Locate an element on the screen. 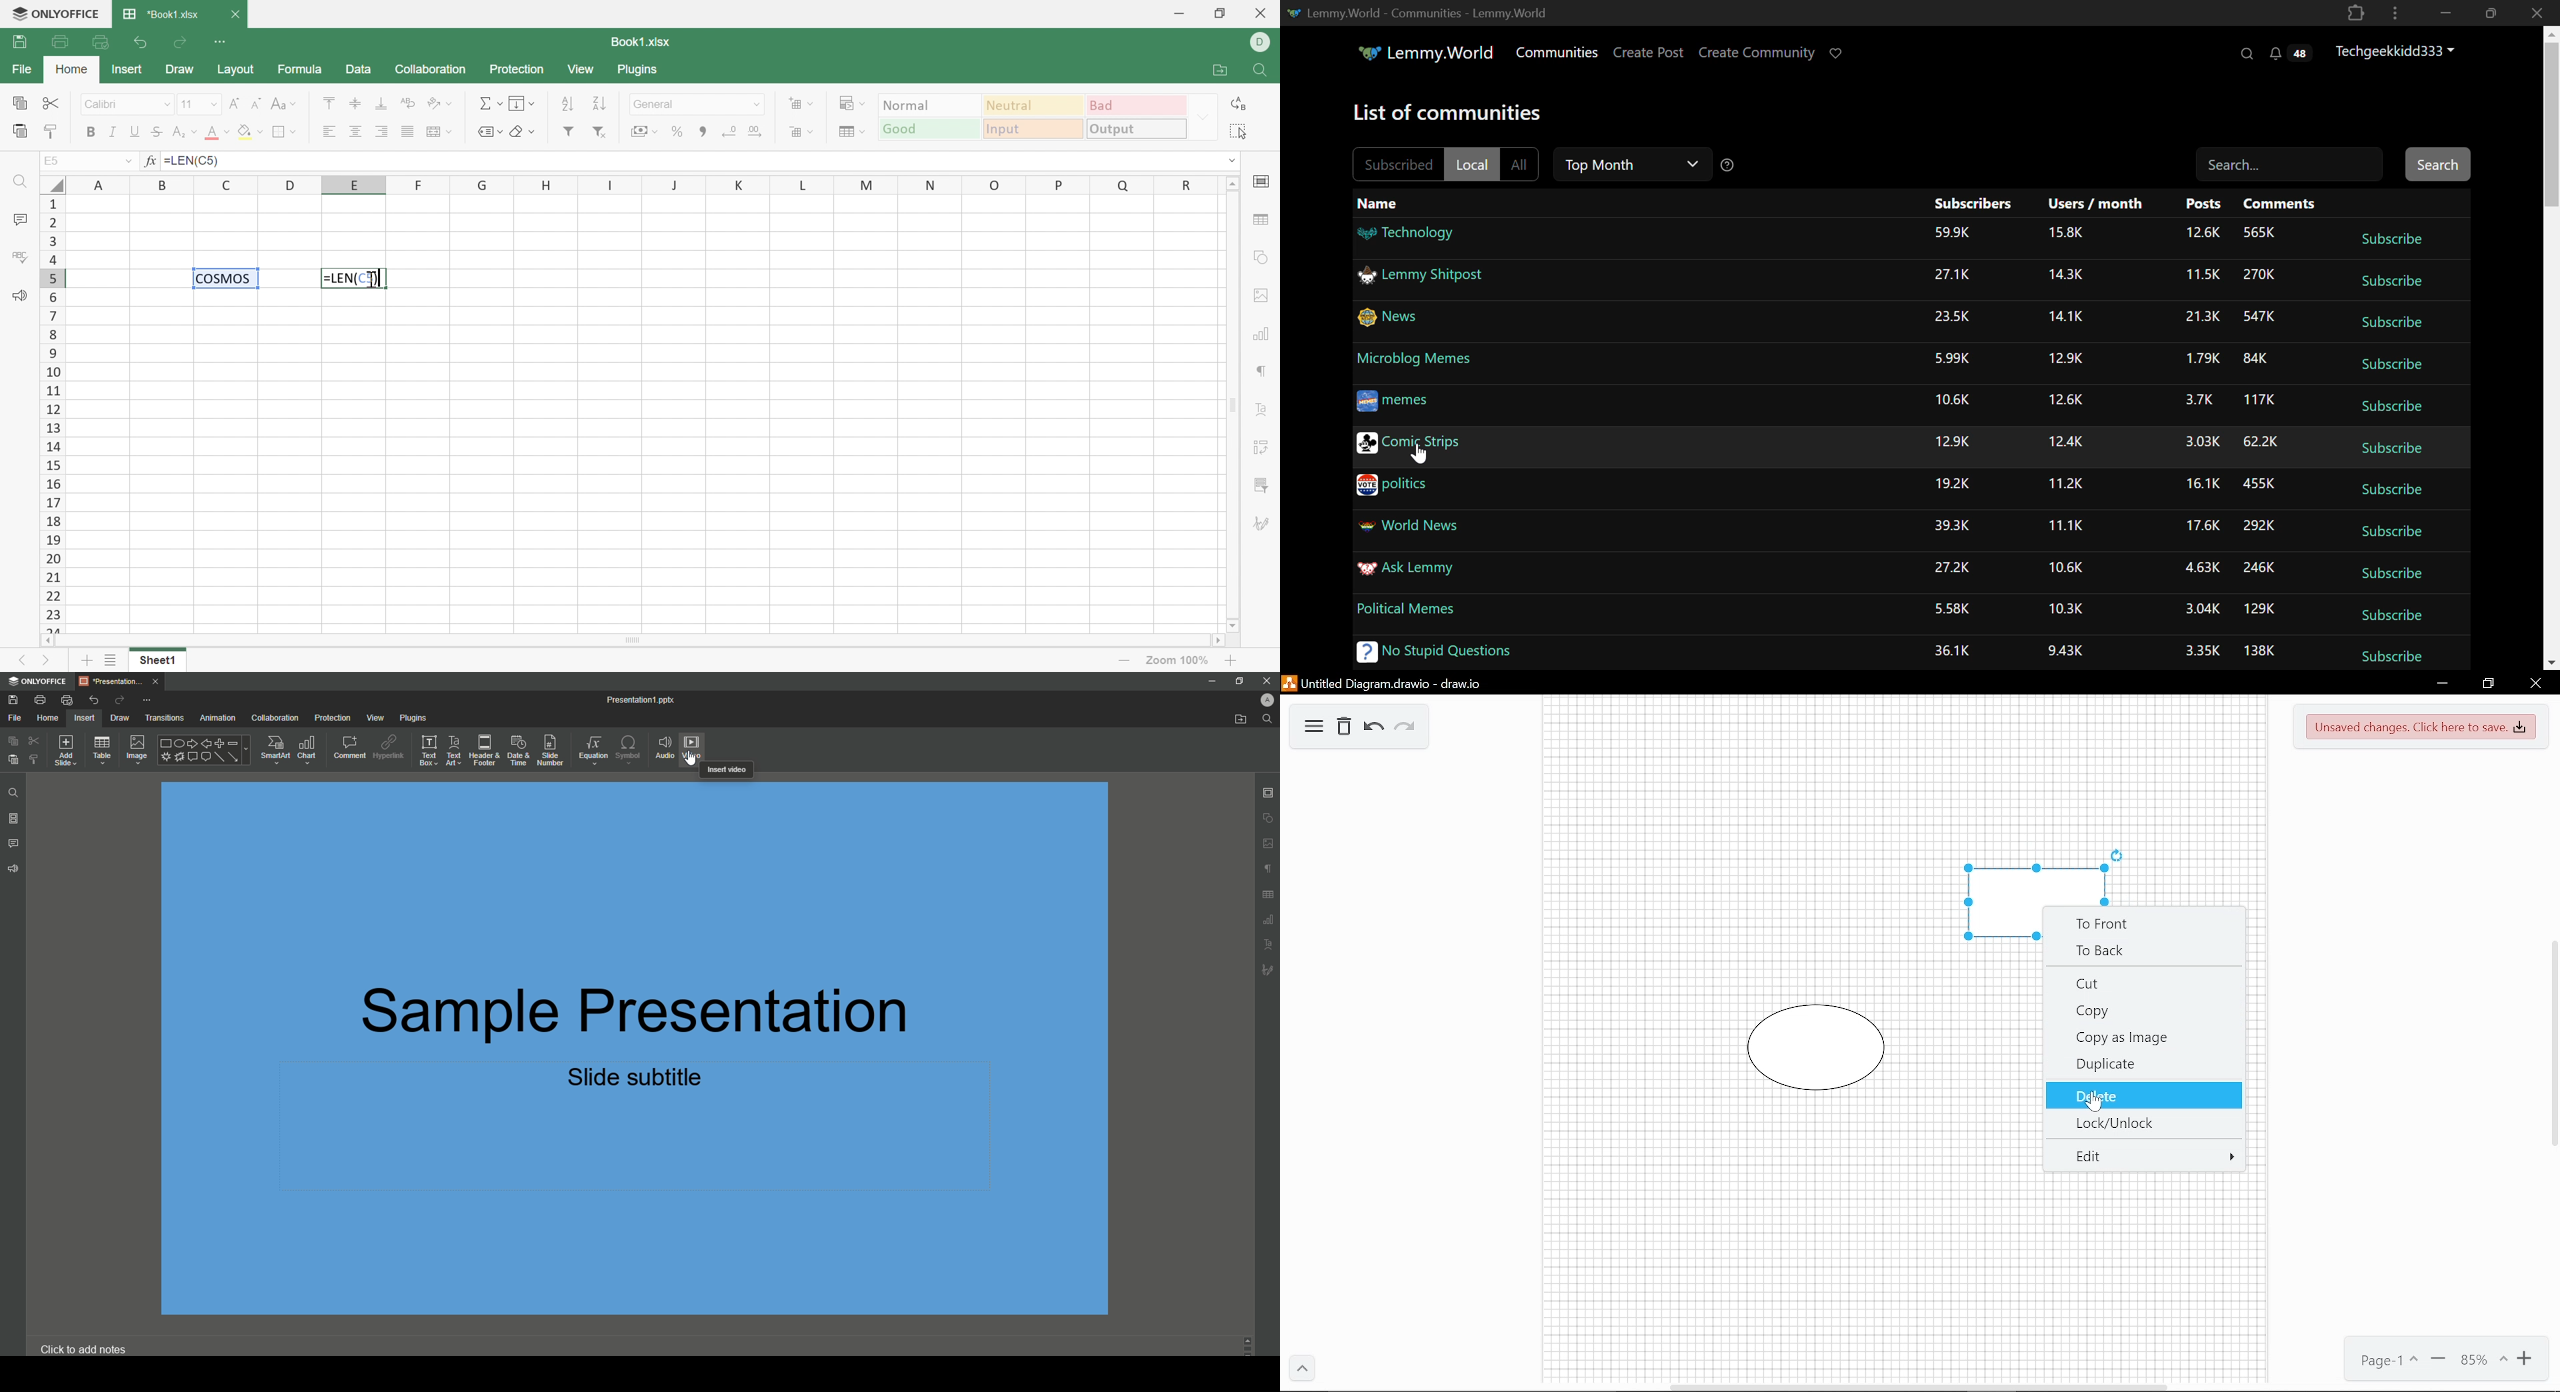  Row Number is located at coordinates (51, 414).